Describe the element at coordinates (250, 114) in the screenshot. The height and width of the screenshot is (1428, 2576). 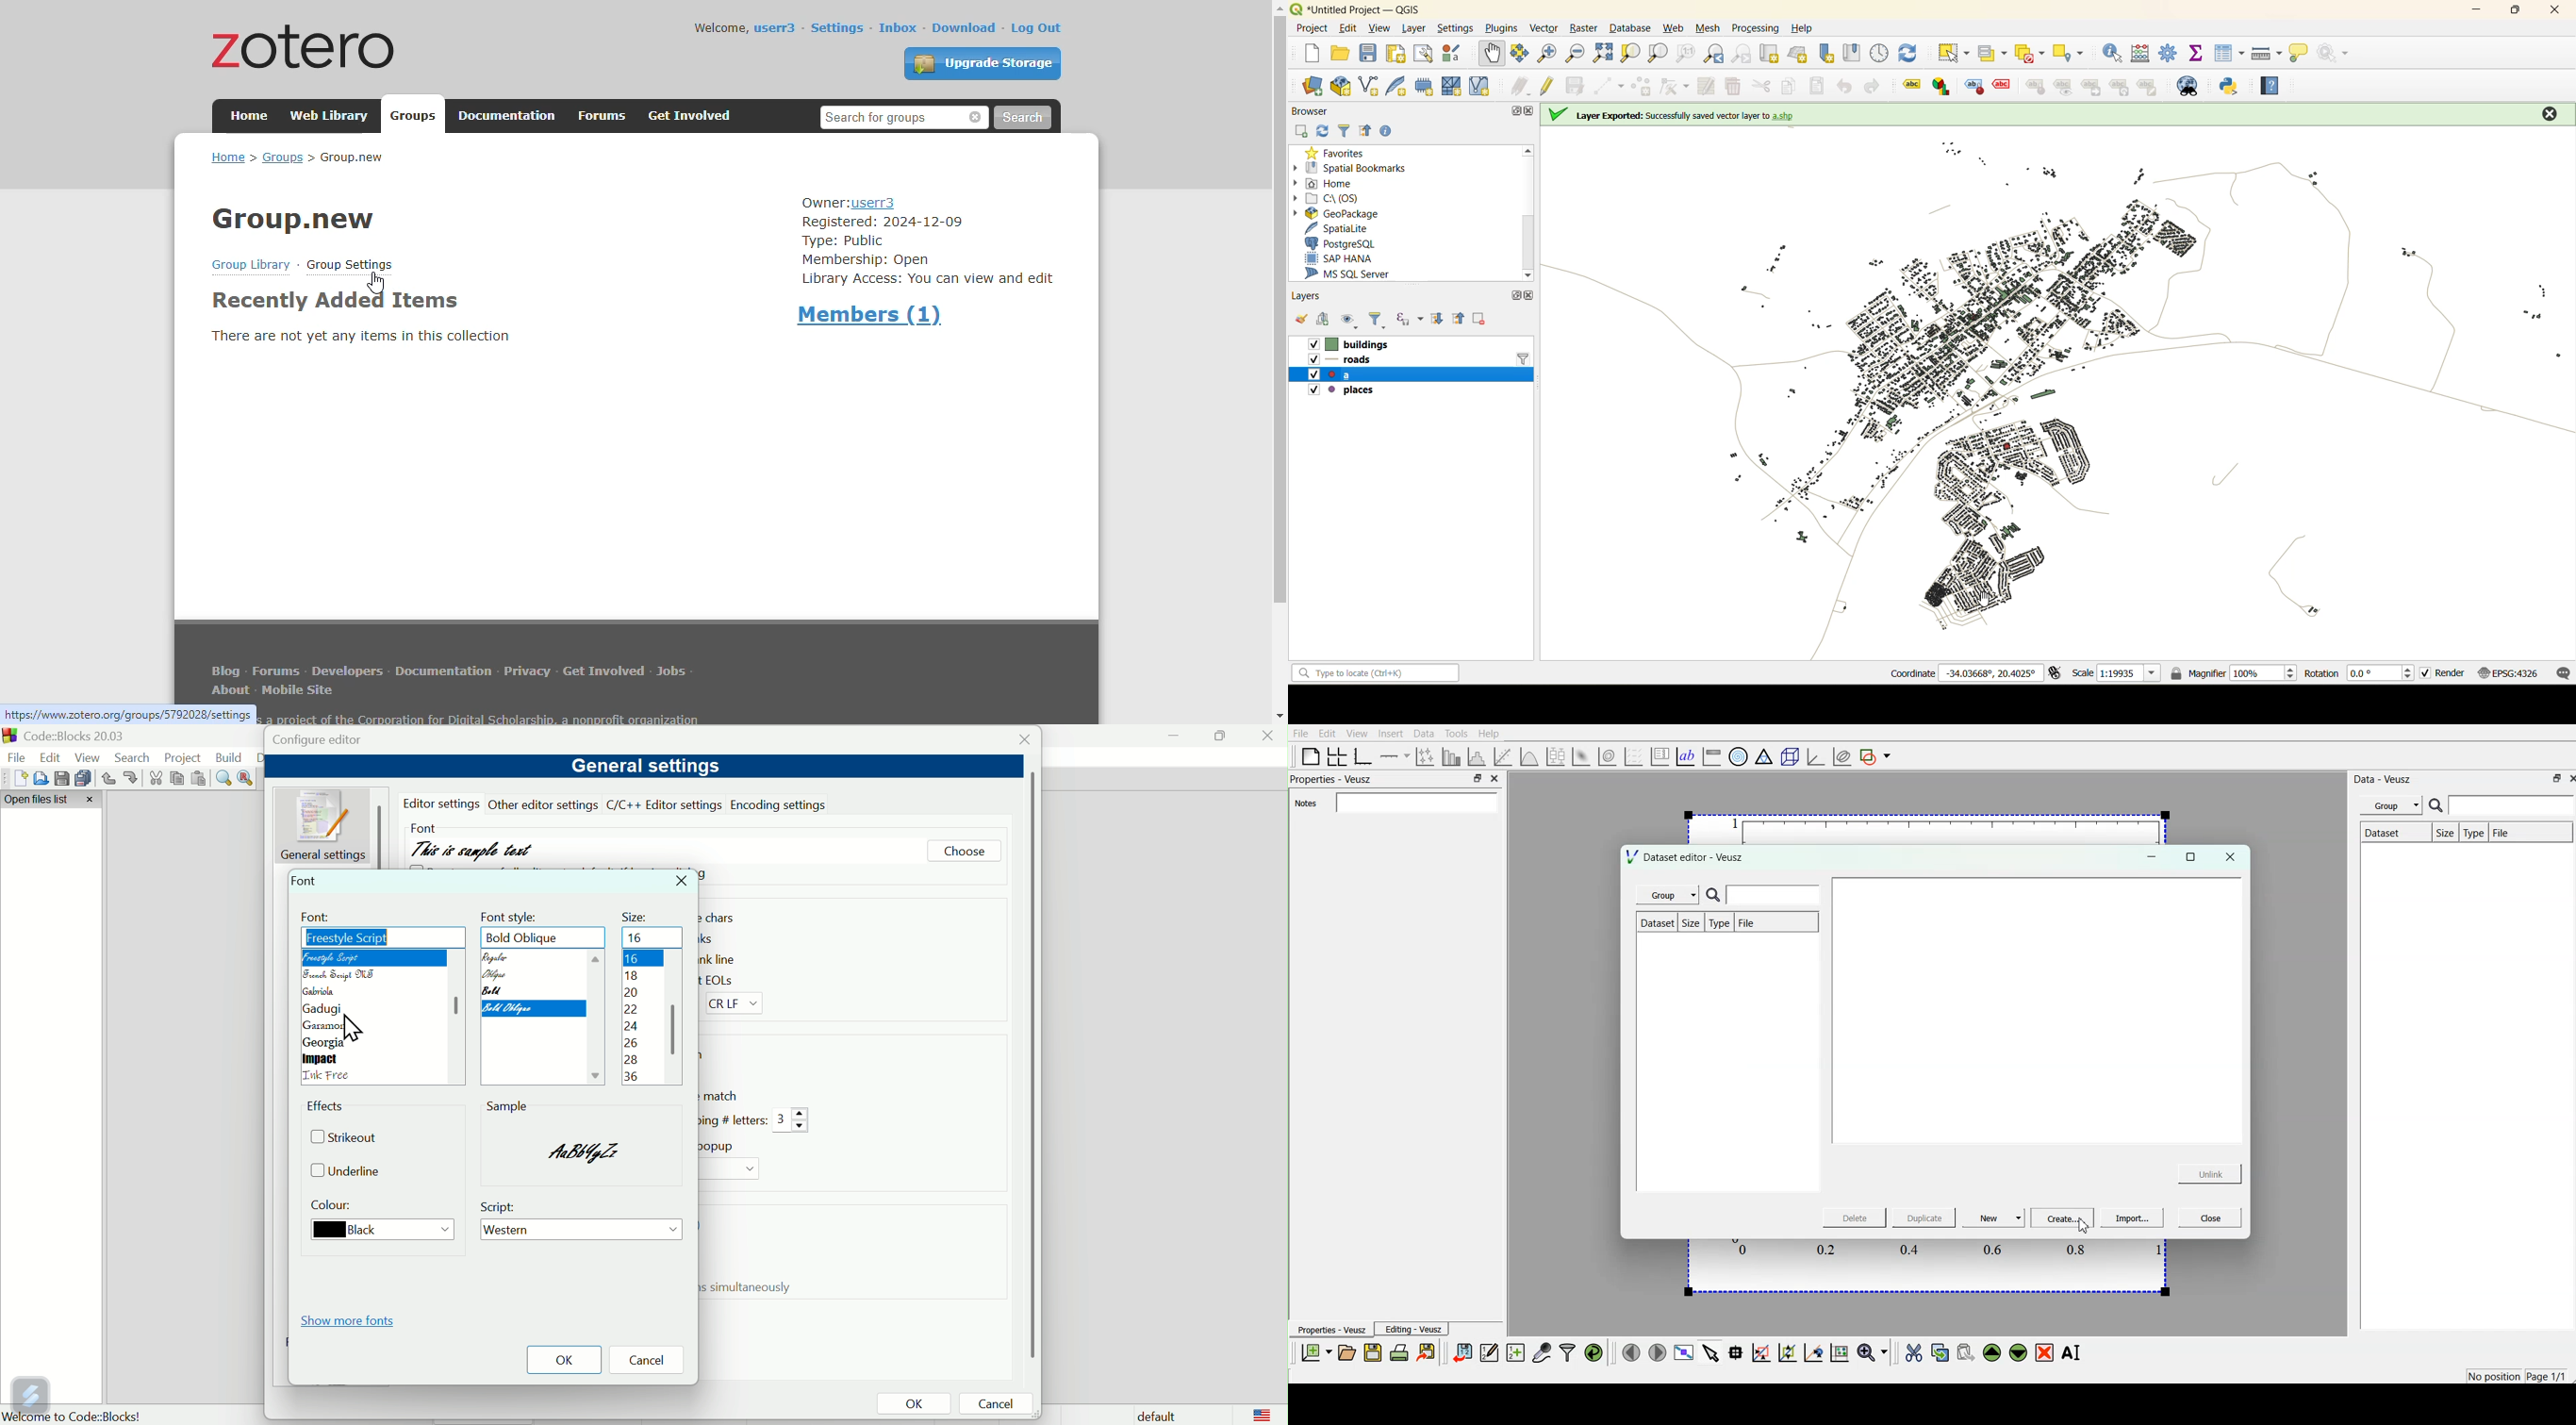
I see `home` at that location.